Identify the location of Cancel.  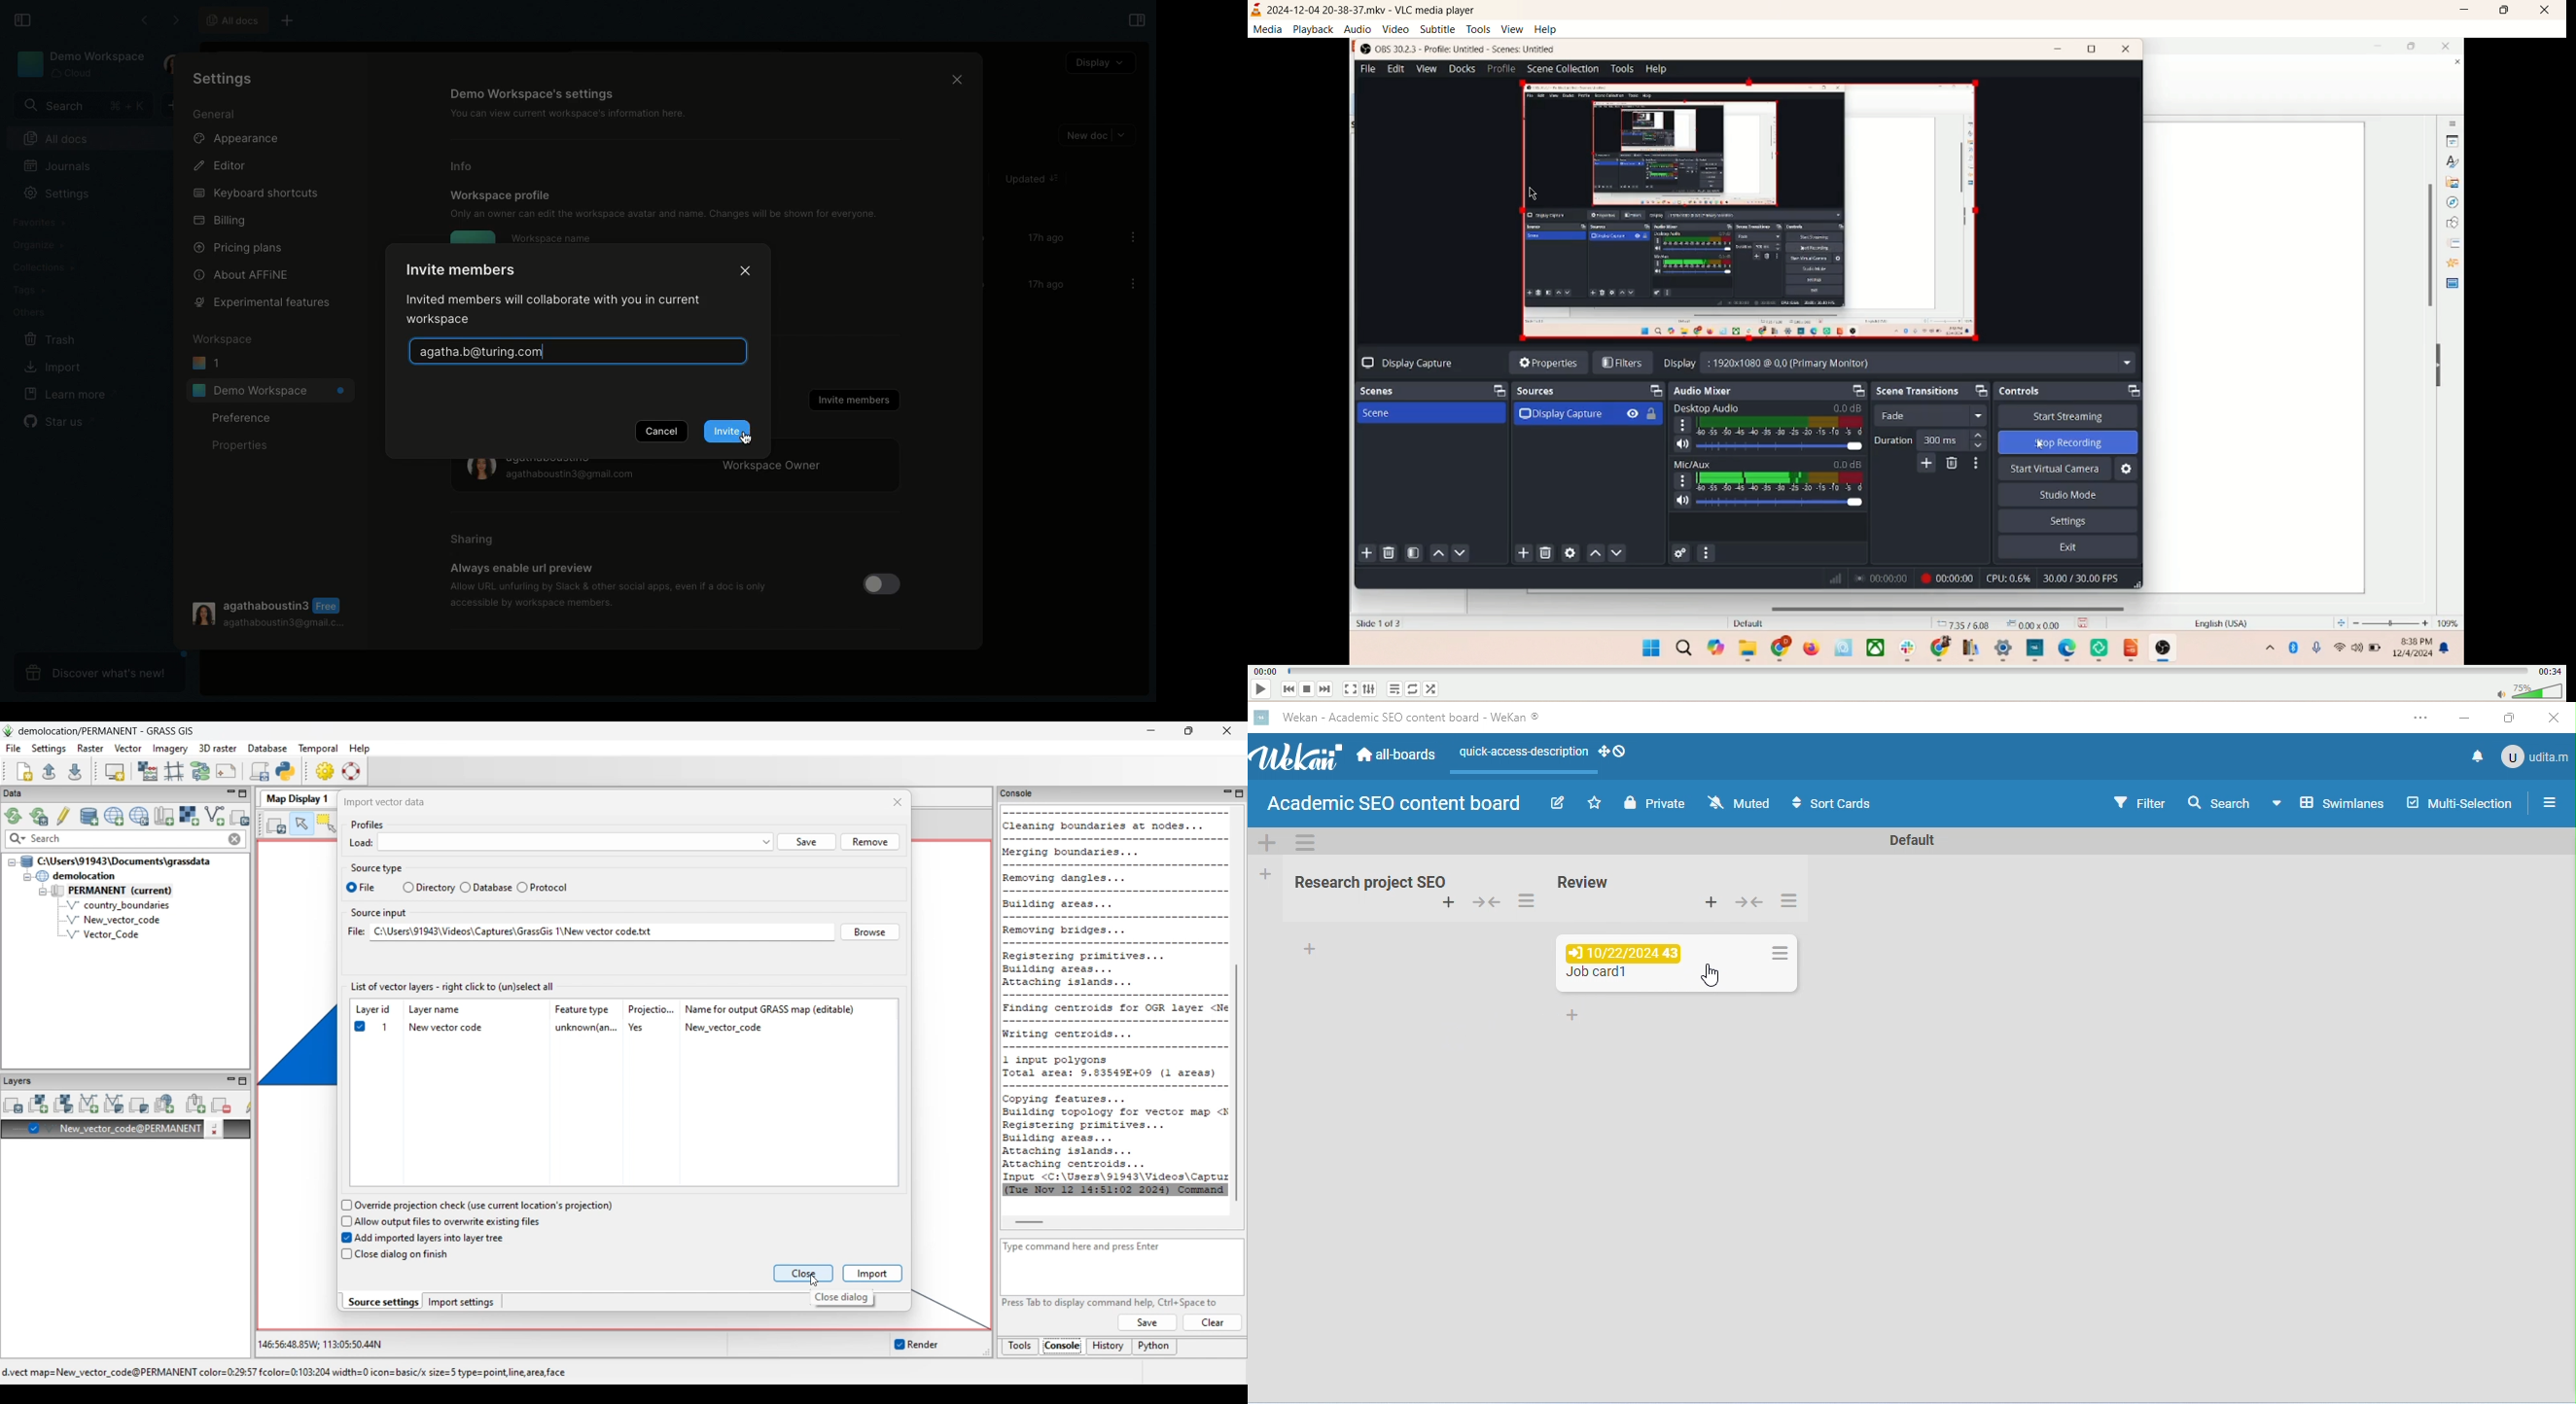
(661, 431).